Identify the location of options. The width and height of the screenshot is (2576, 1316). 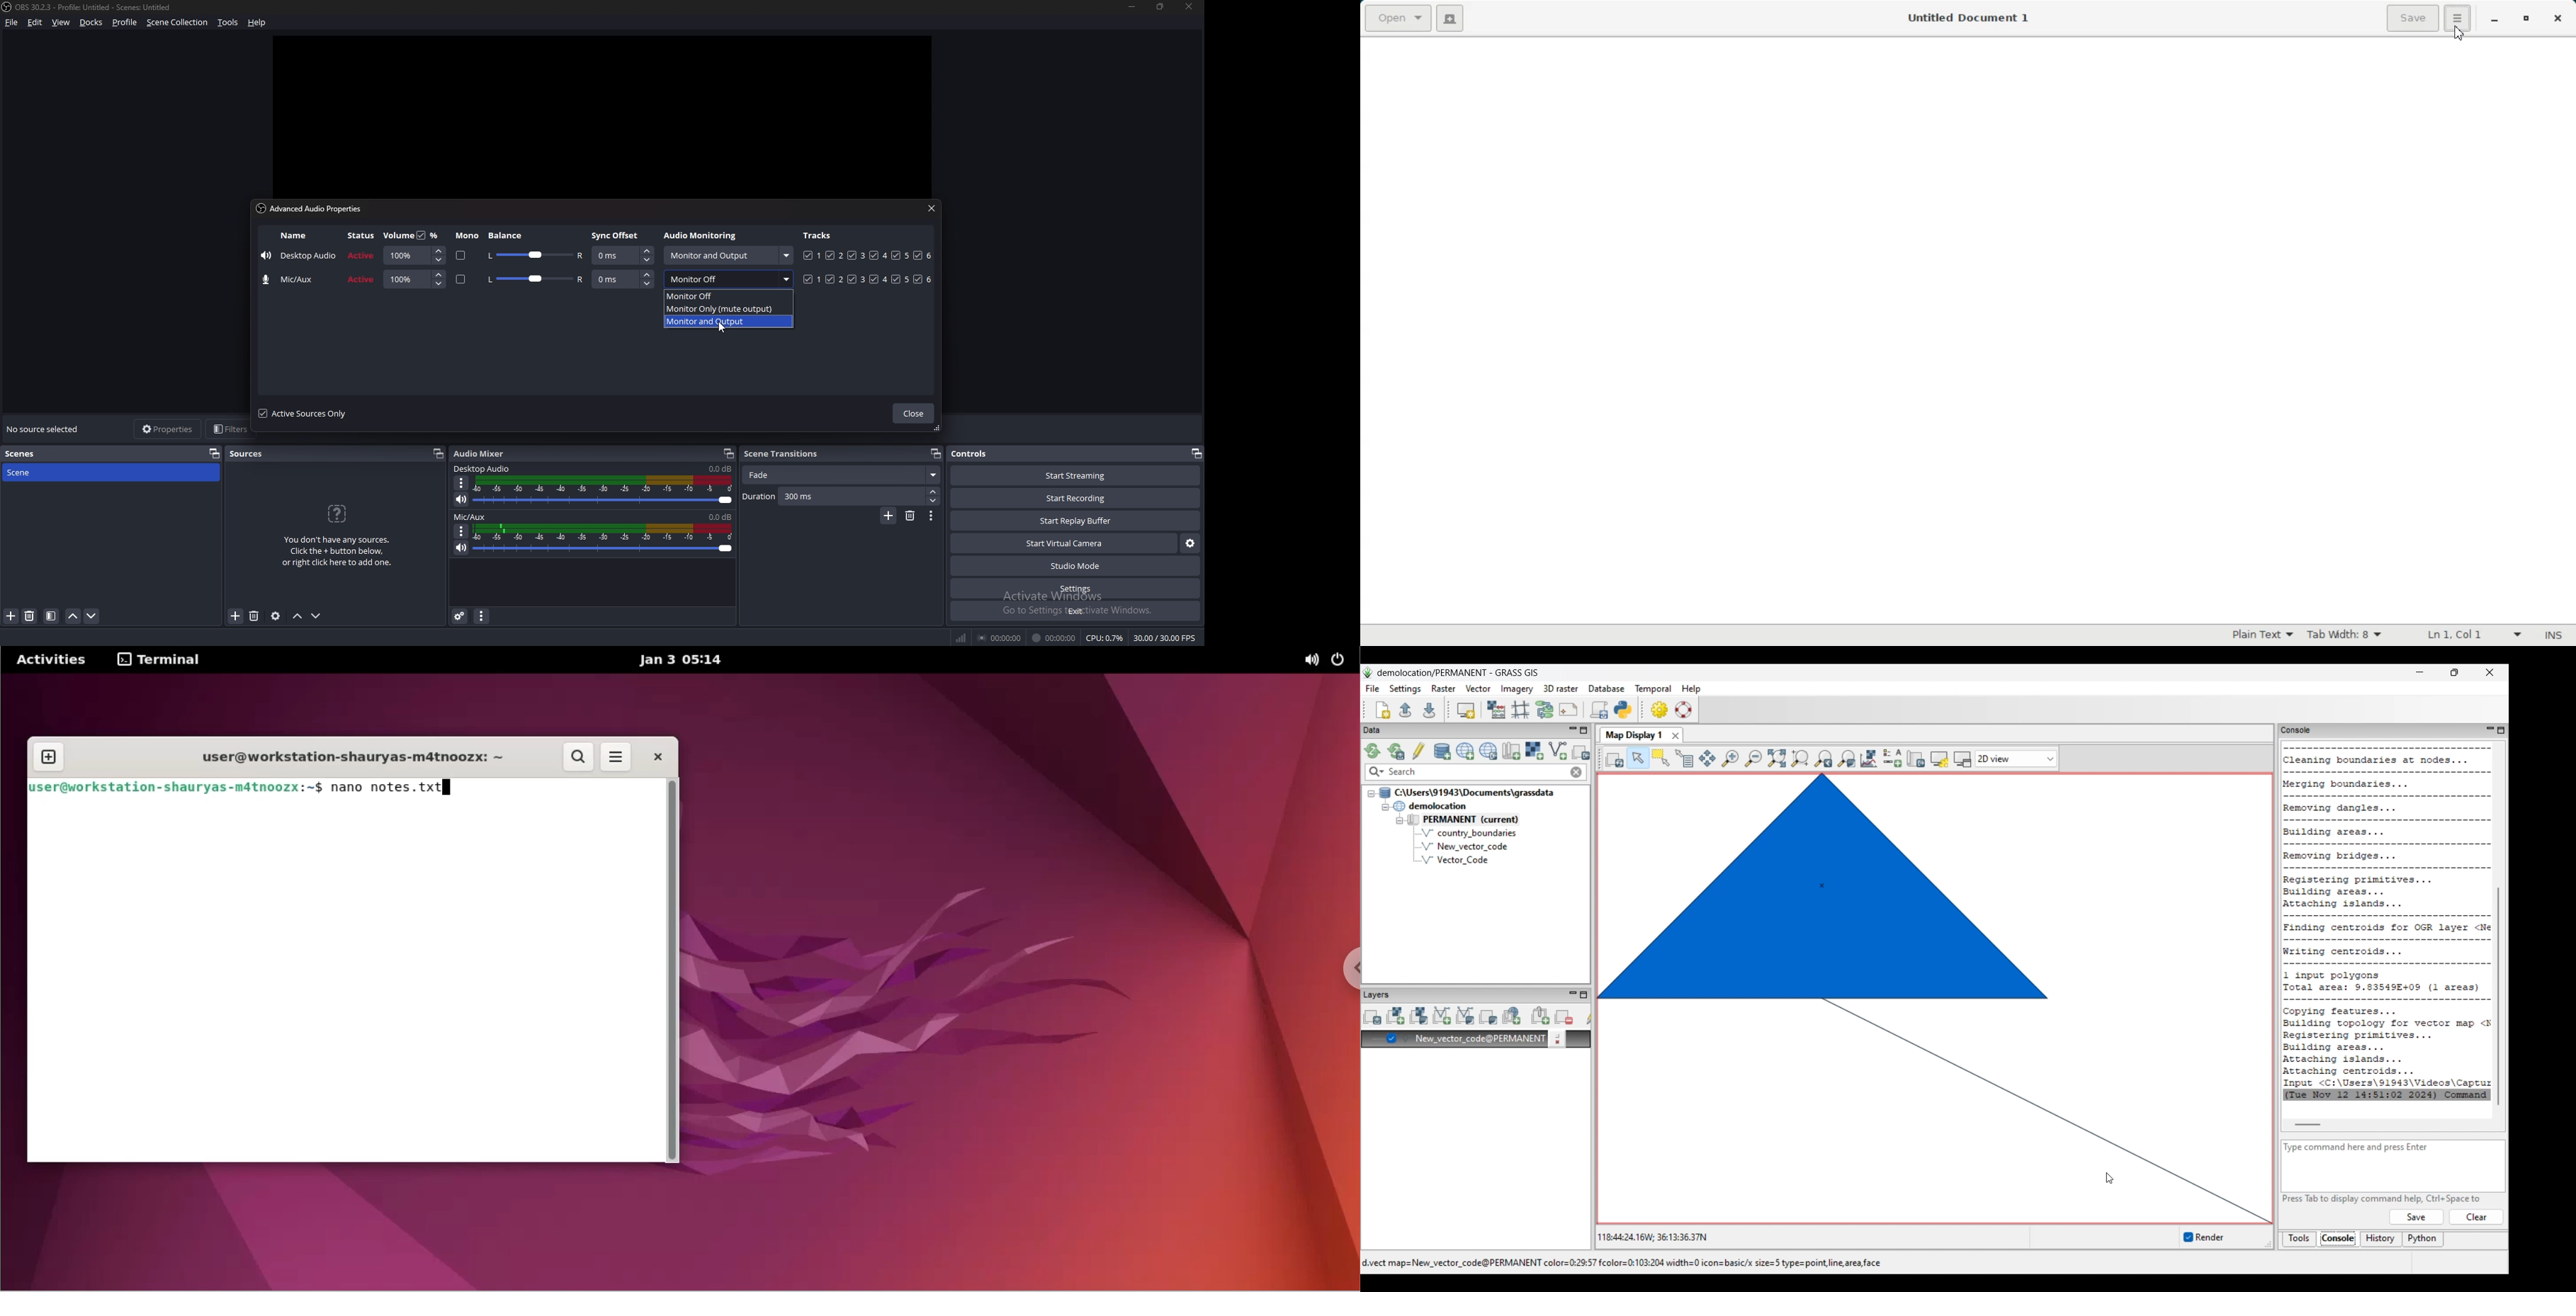
(461, 531).